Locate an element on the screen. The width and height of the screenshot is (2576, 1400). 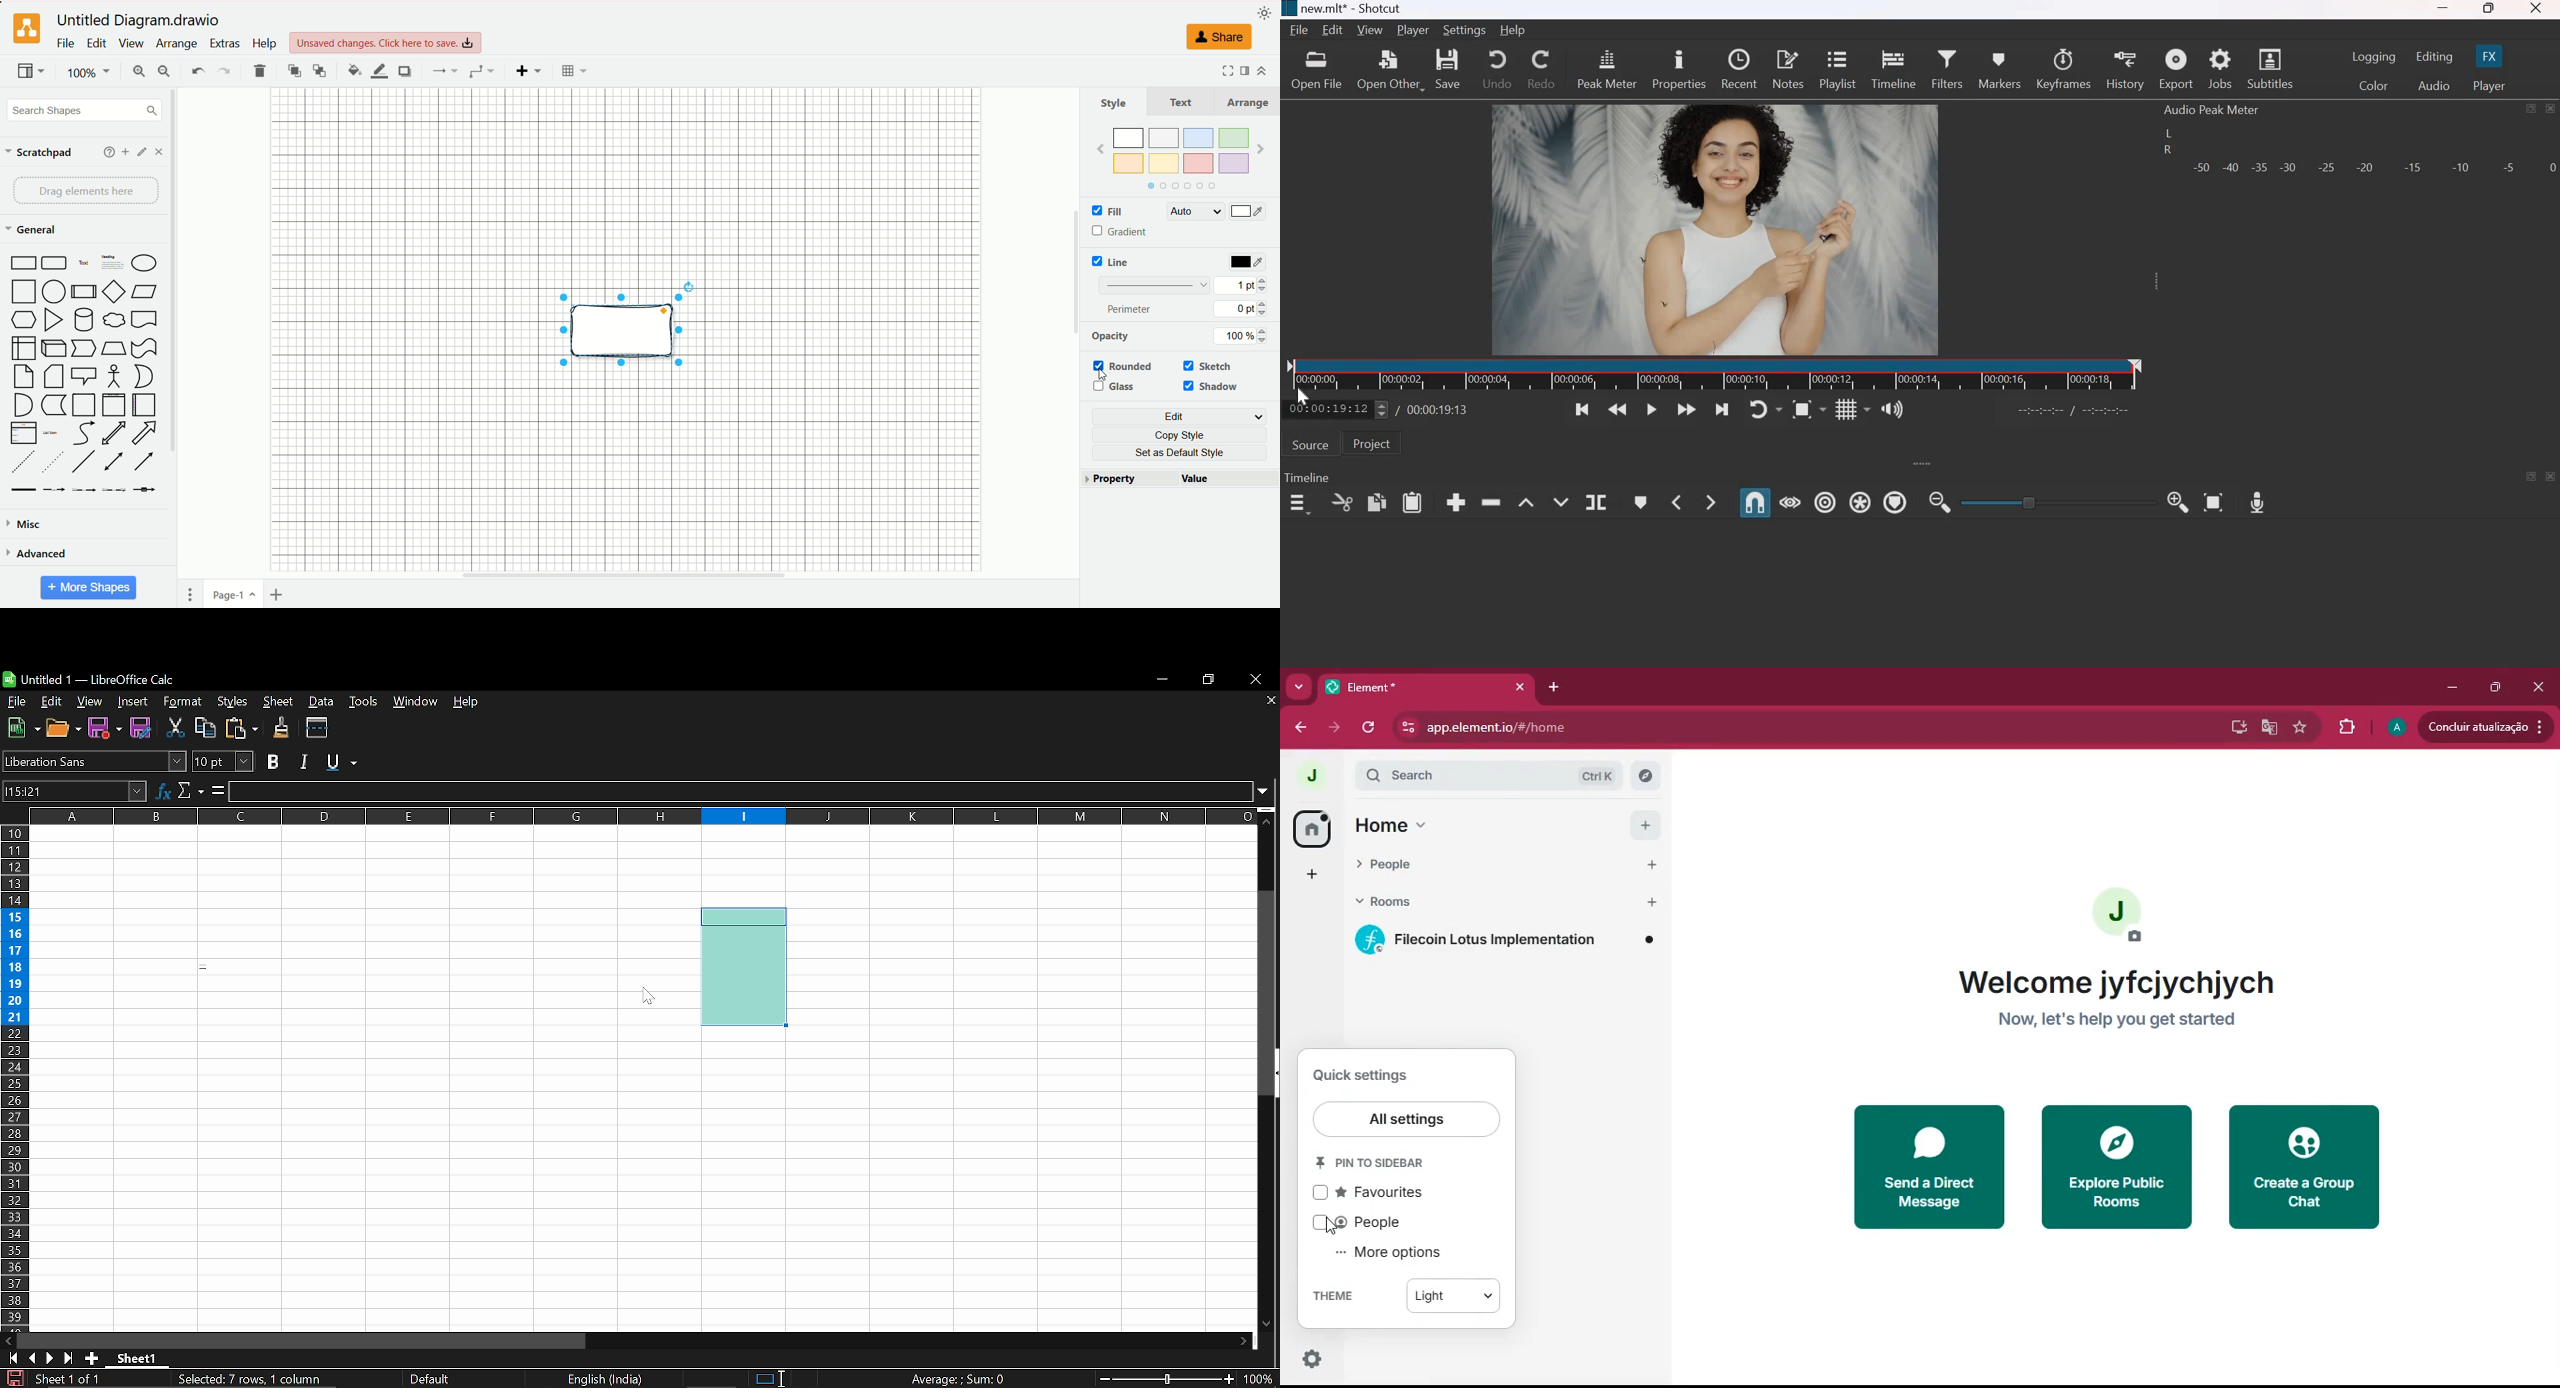
maximize is located at coordinates (2533, 476).